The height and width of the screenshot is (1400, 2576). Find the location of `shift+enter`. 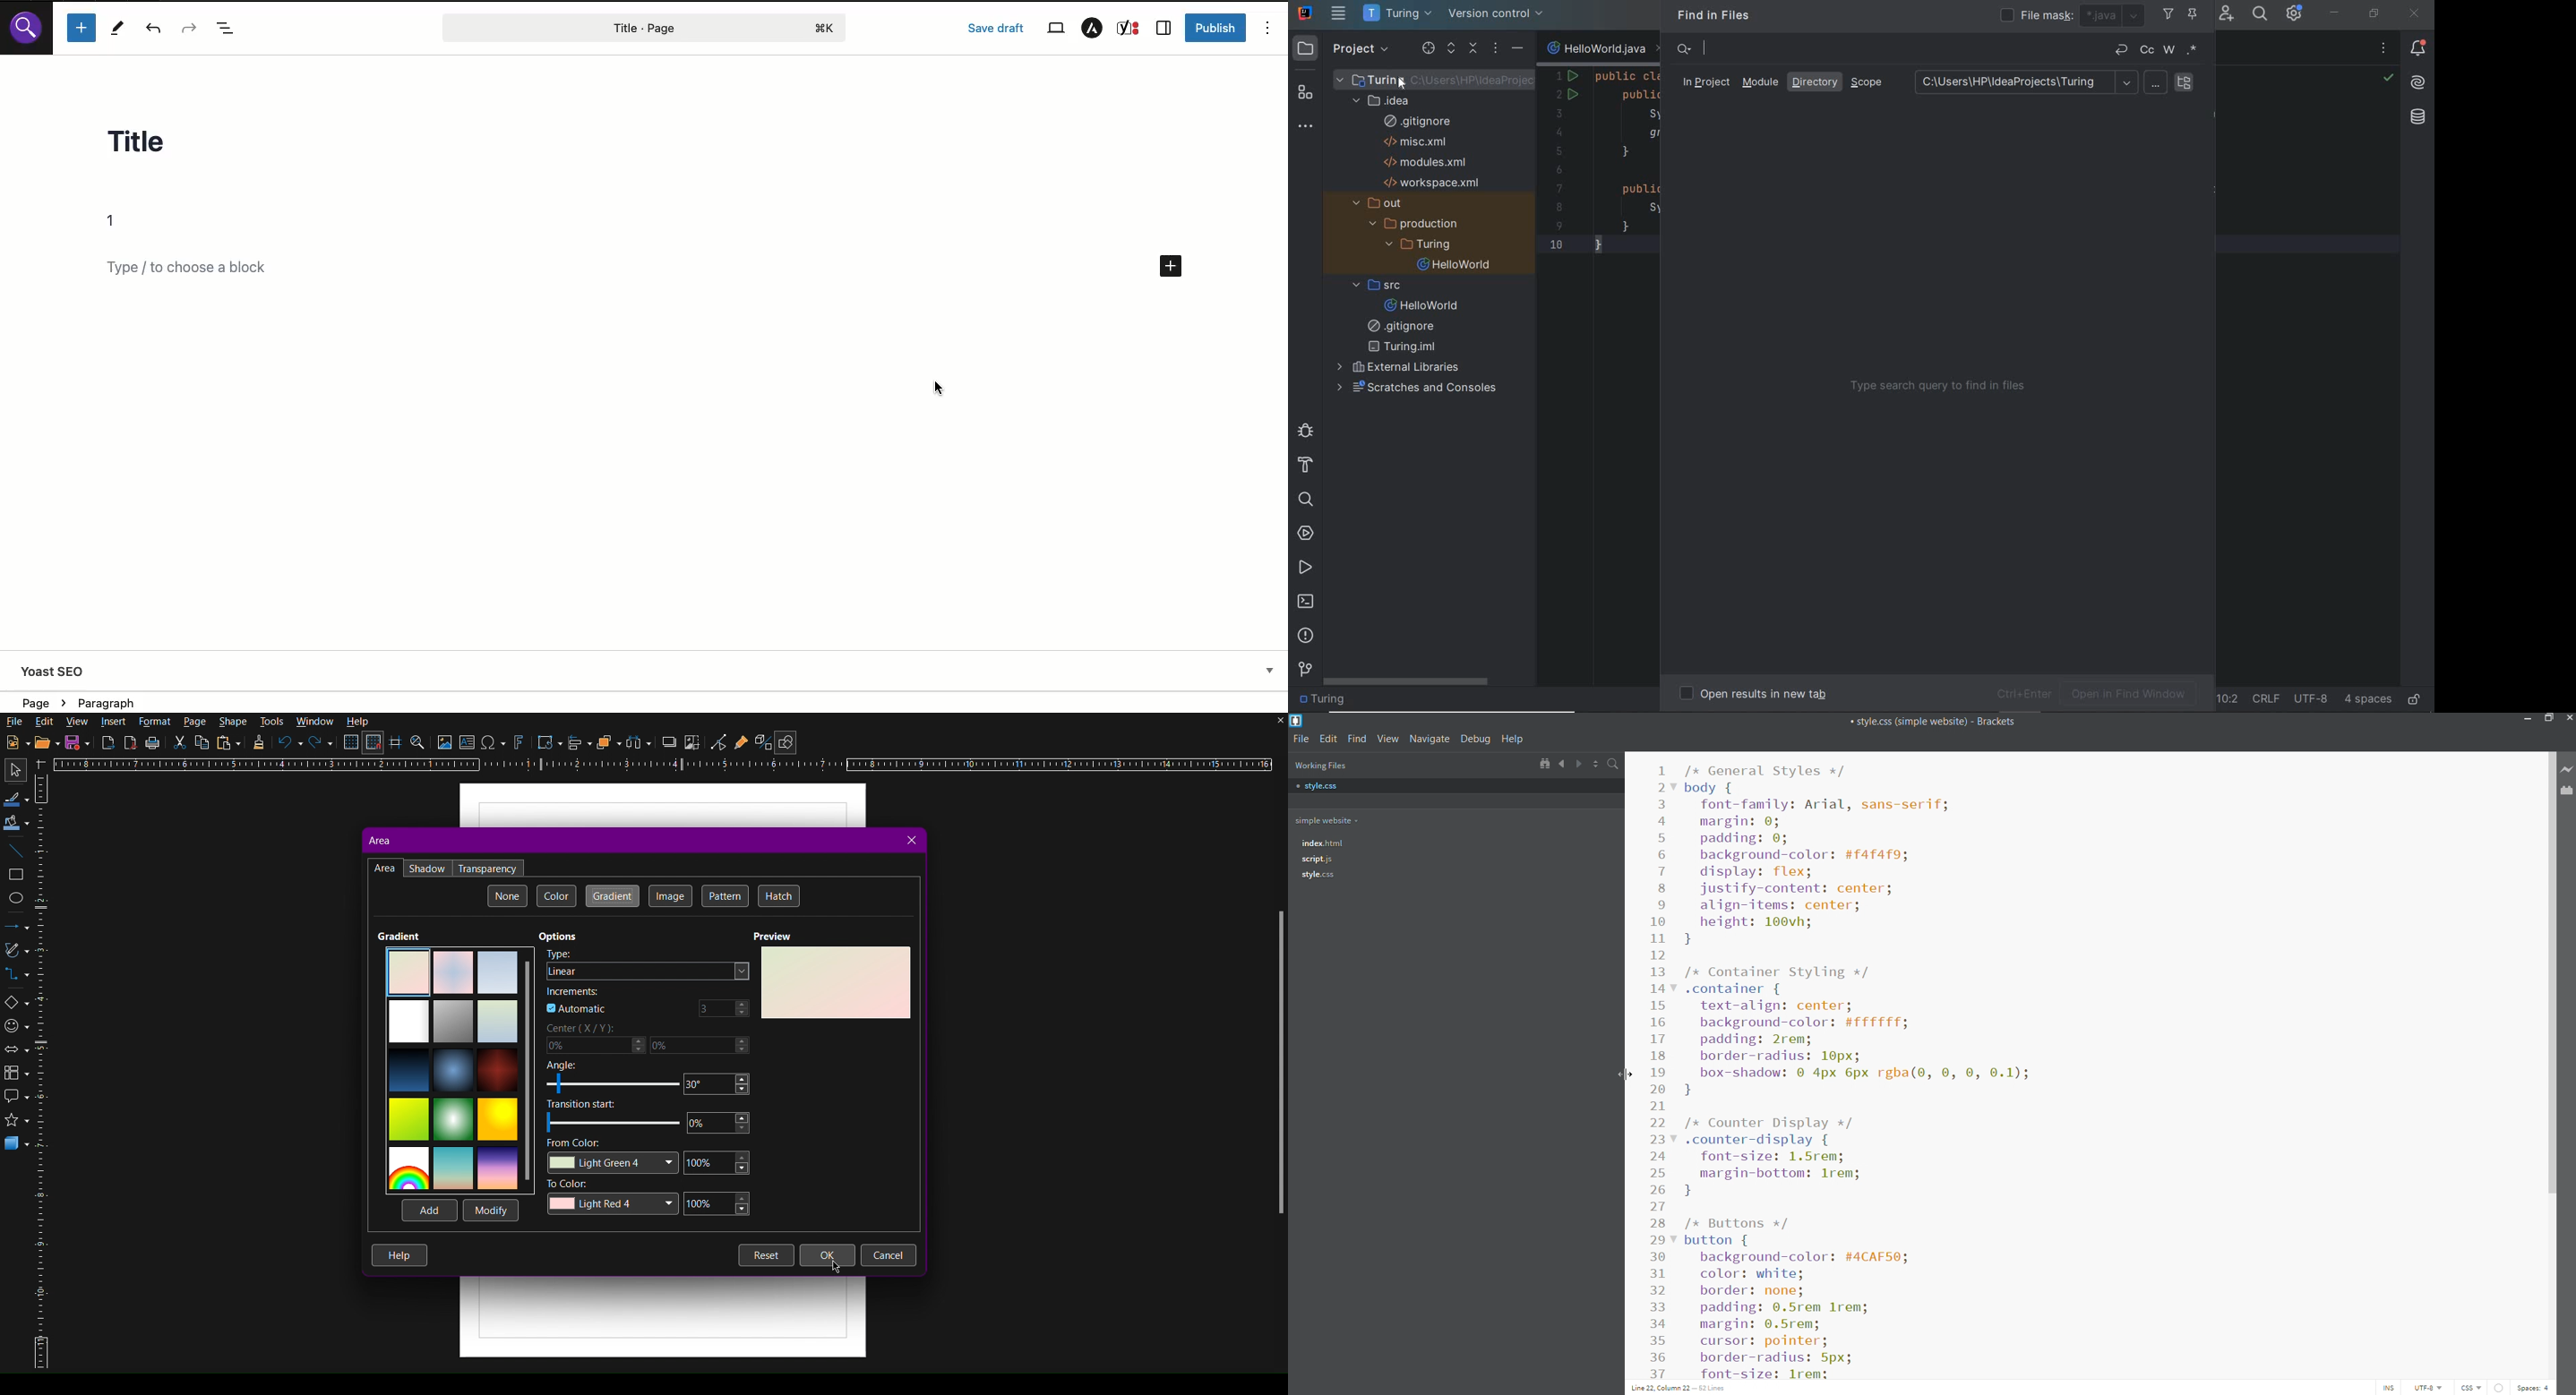

shift+enter is located at coordinates (2157, 83).